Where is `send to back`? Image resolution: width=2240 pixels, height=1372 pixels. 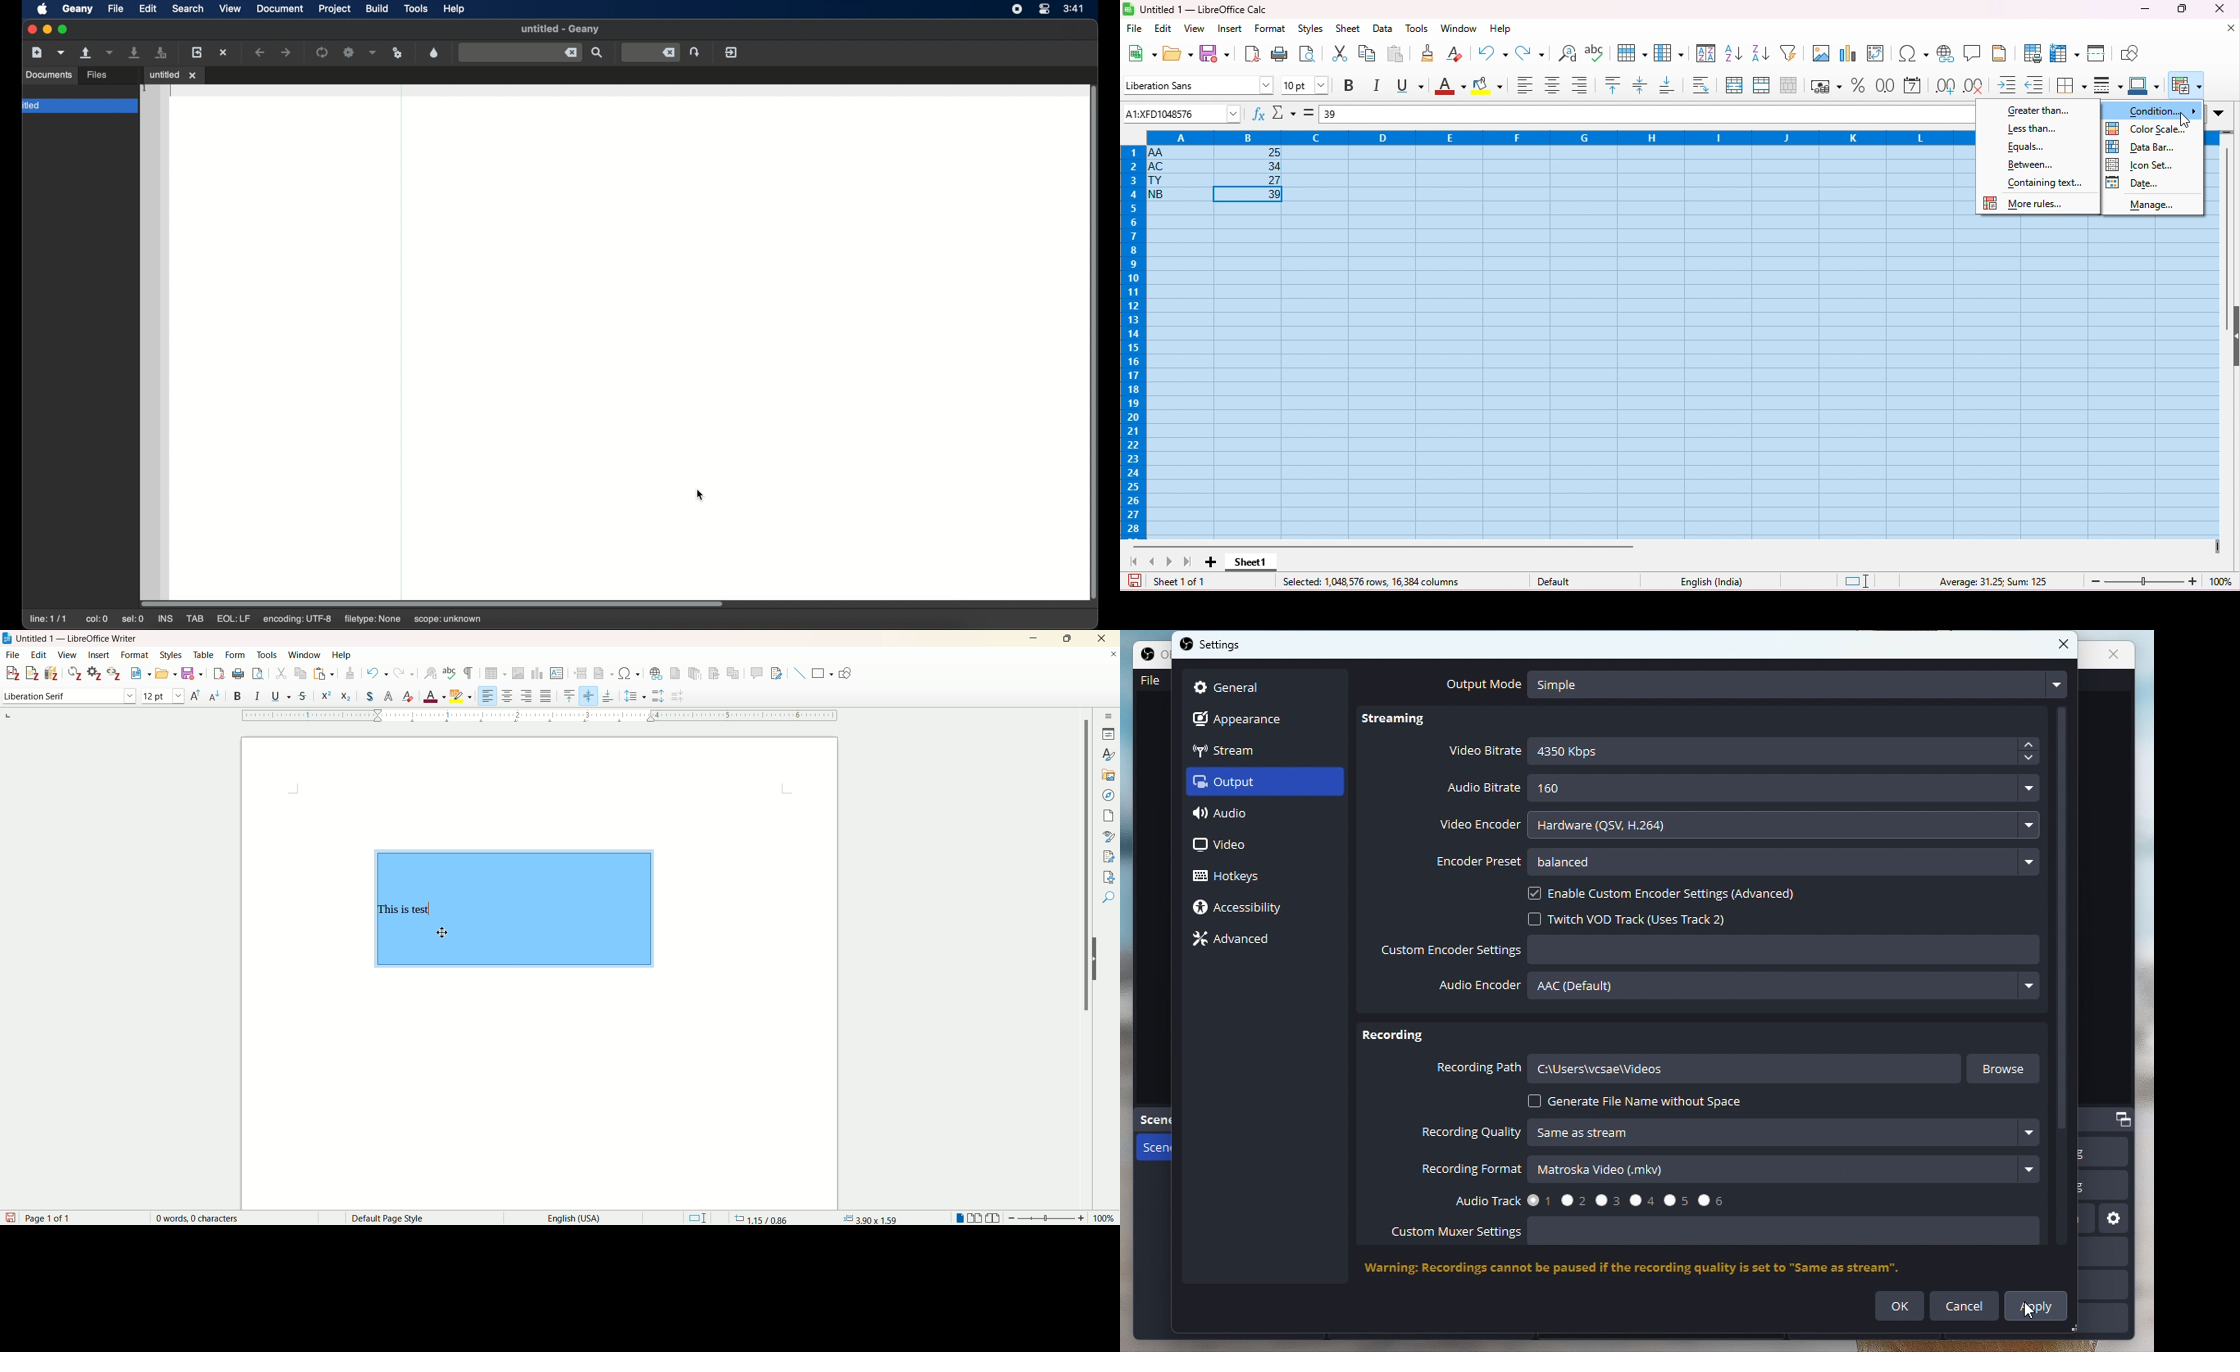
send to back is located at coordinates (253, 696).